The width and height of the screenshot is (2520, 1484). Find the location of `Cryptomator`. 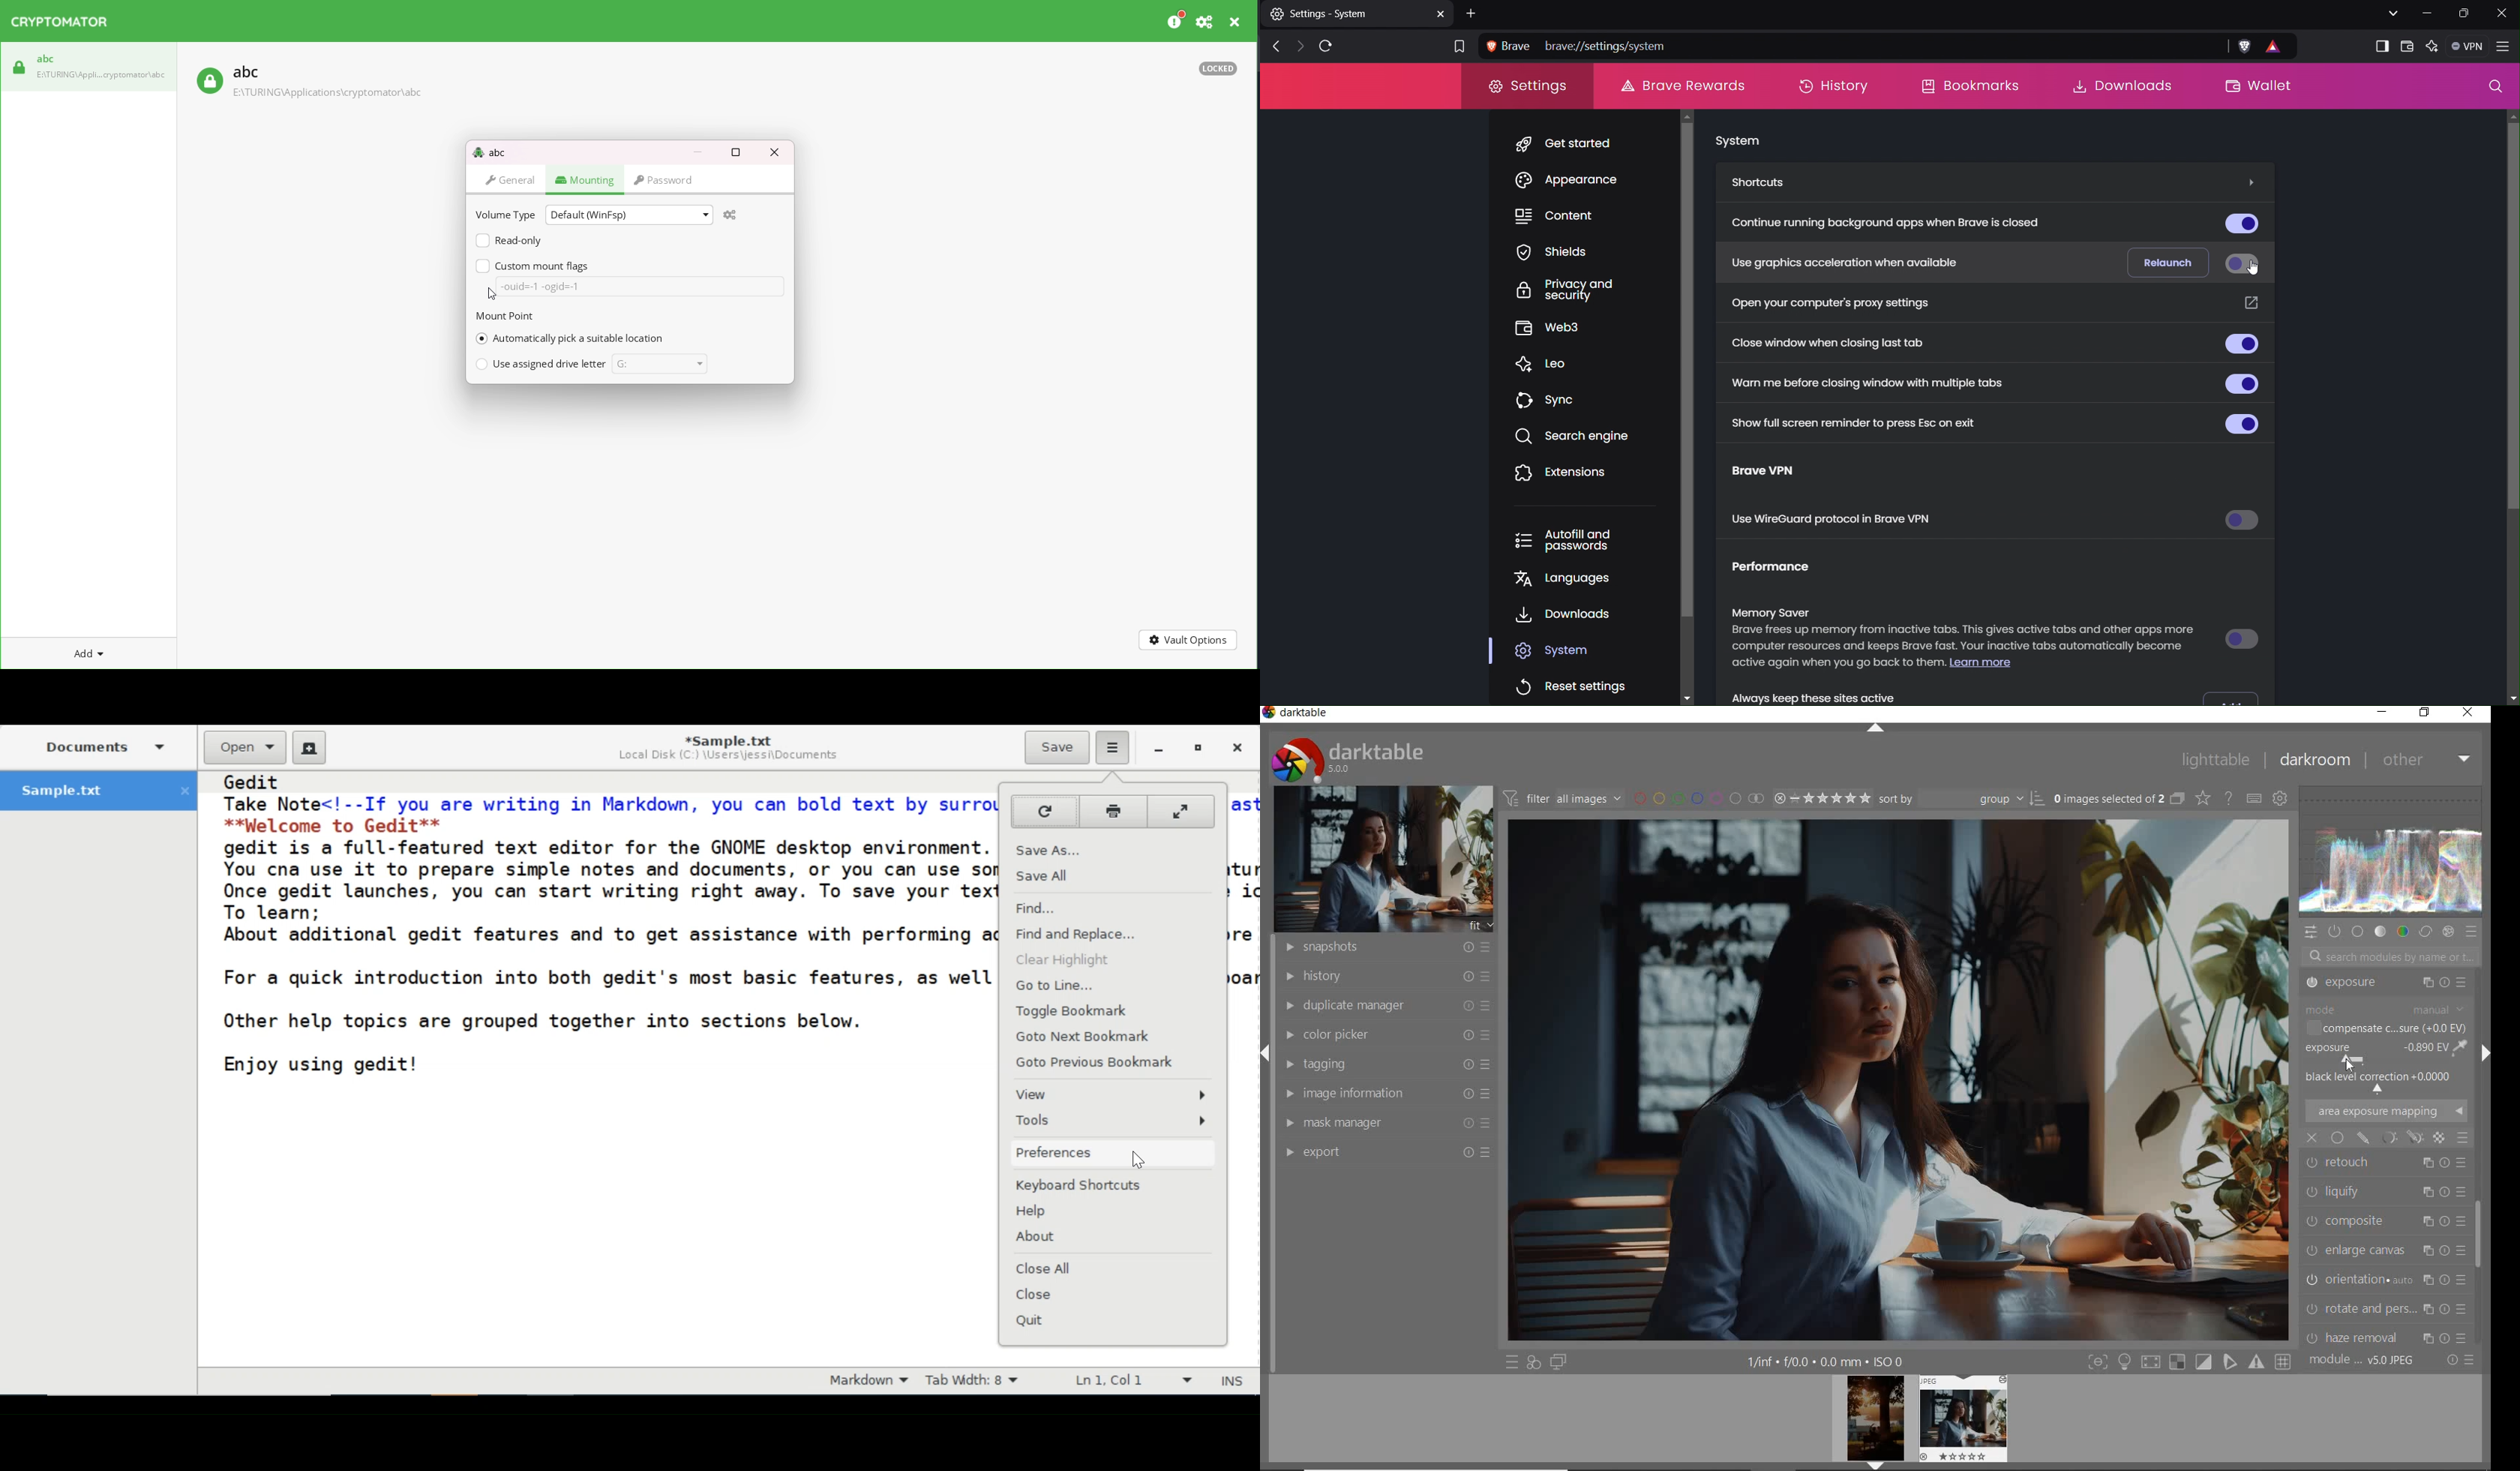

Cryptomator is located at coordinates (64, 24).